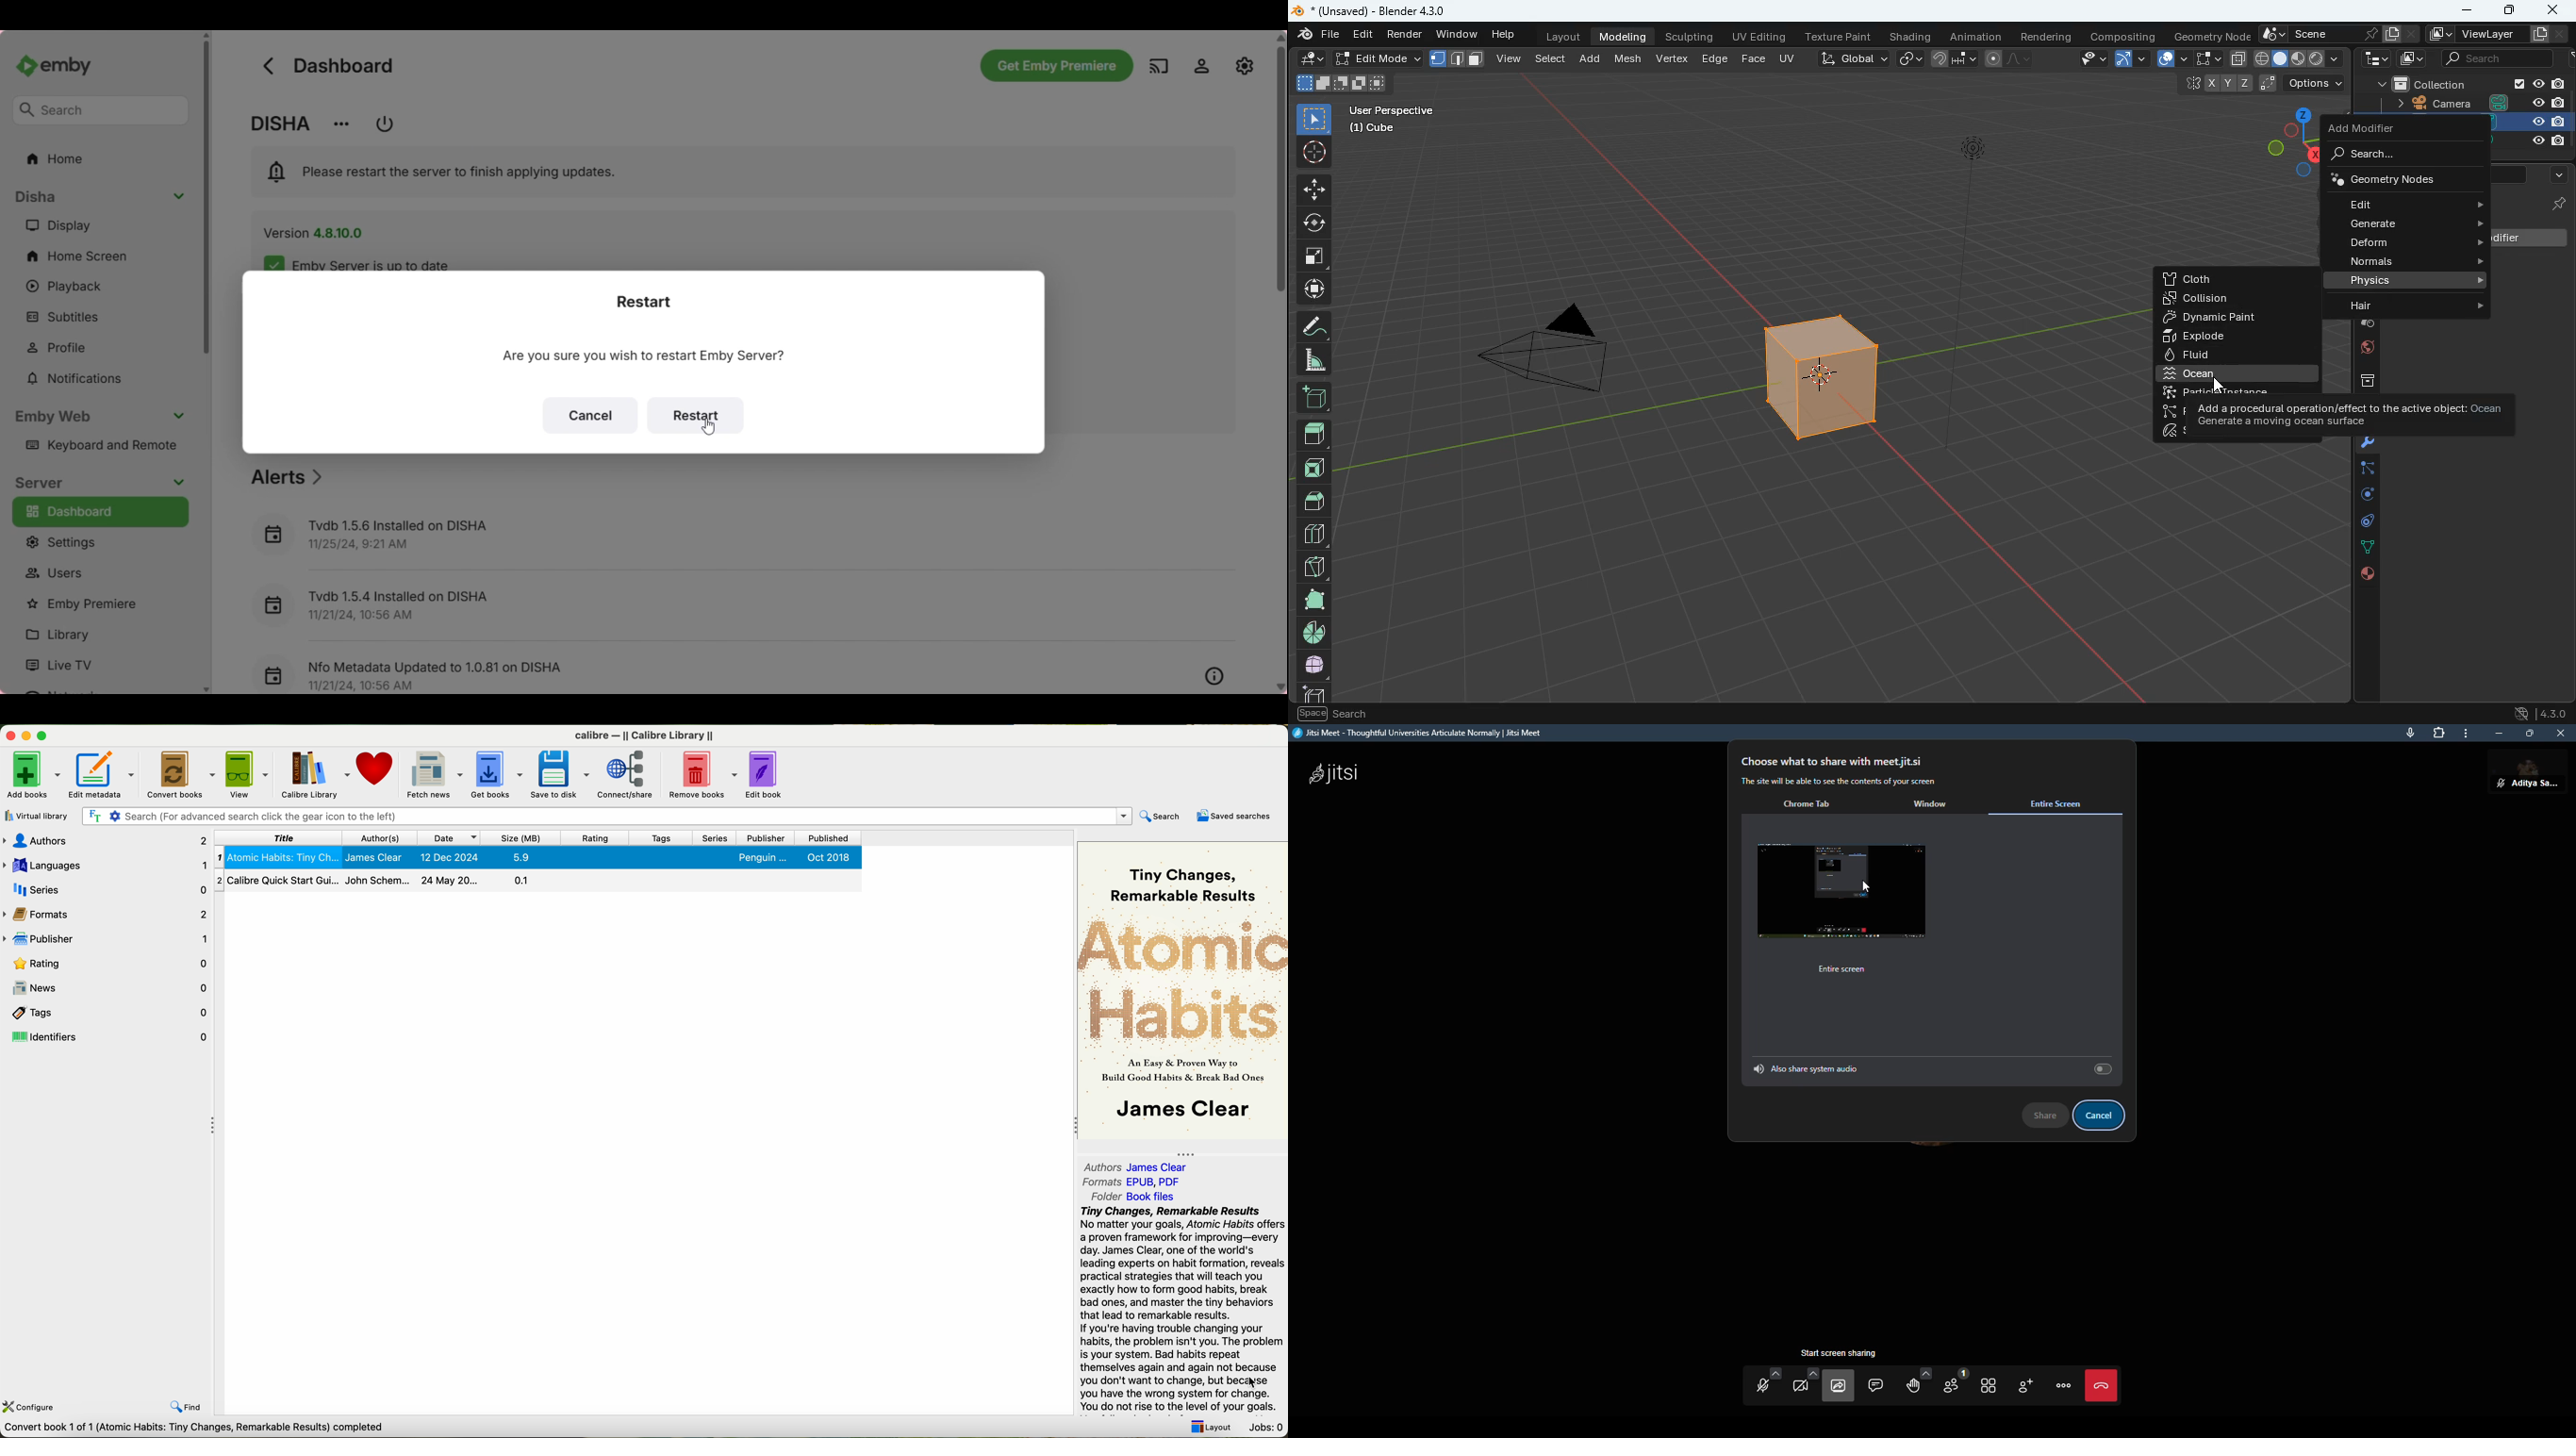 This screenshot has height=1456, width=2576. Describe the element at coordinates (2507, 11) in the screenshot. I see `maximize` at that location.